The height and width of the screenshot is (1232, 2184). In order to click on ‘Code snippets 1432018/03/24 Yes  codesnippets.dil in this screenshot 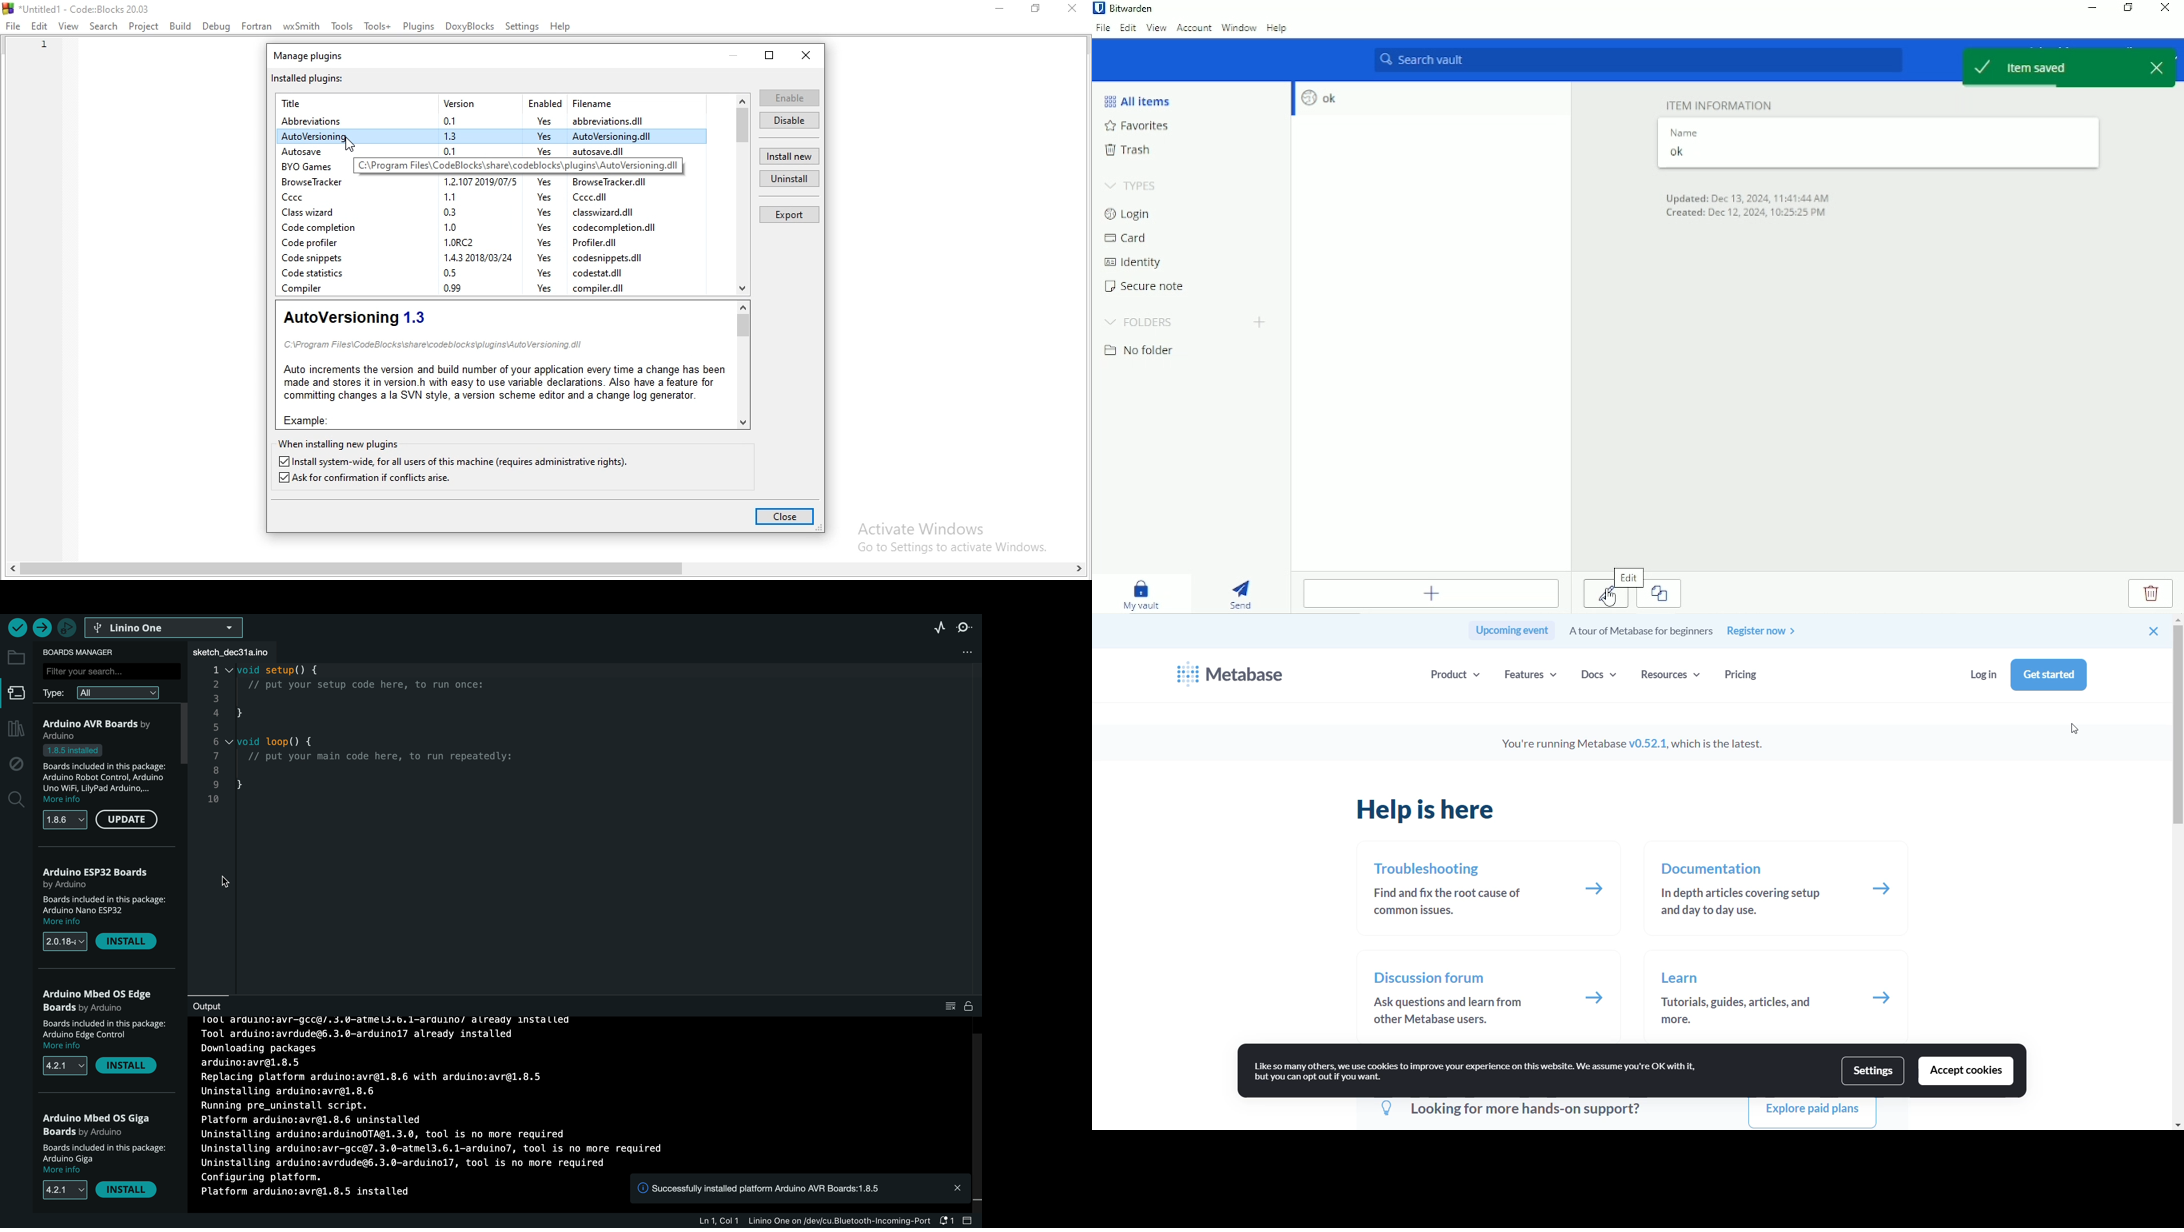, I will do `click(468, 259)`.